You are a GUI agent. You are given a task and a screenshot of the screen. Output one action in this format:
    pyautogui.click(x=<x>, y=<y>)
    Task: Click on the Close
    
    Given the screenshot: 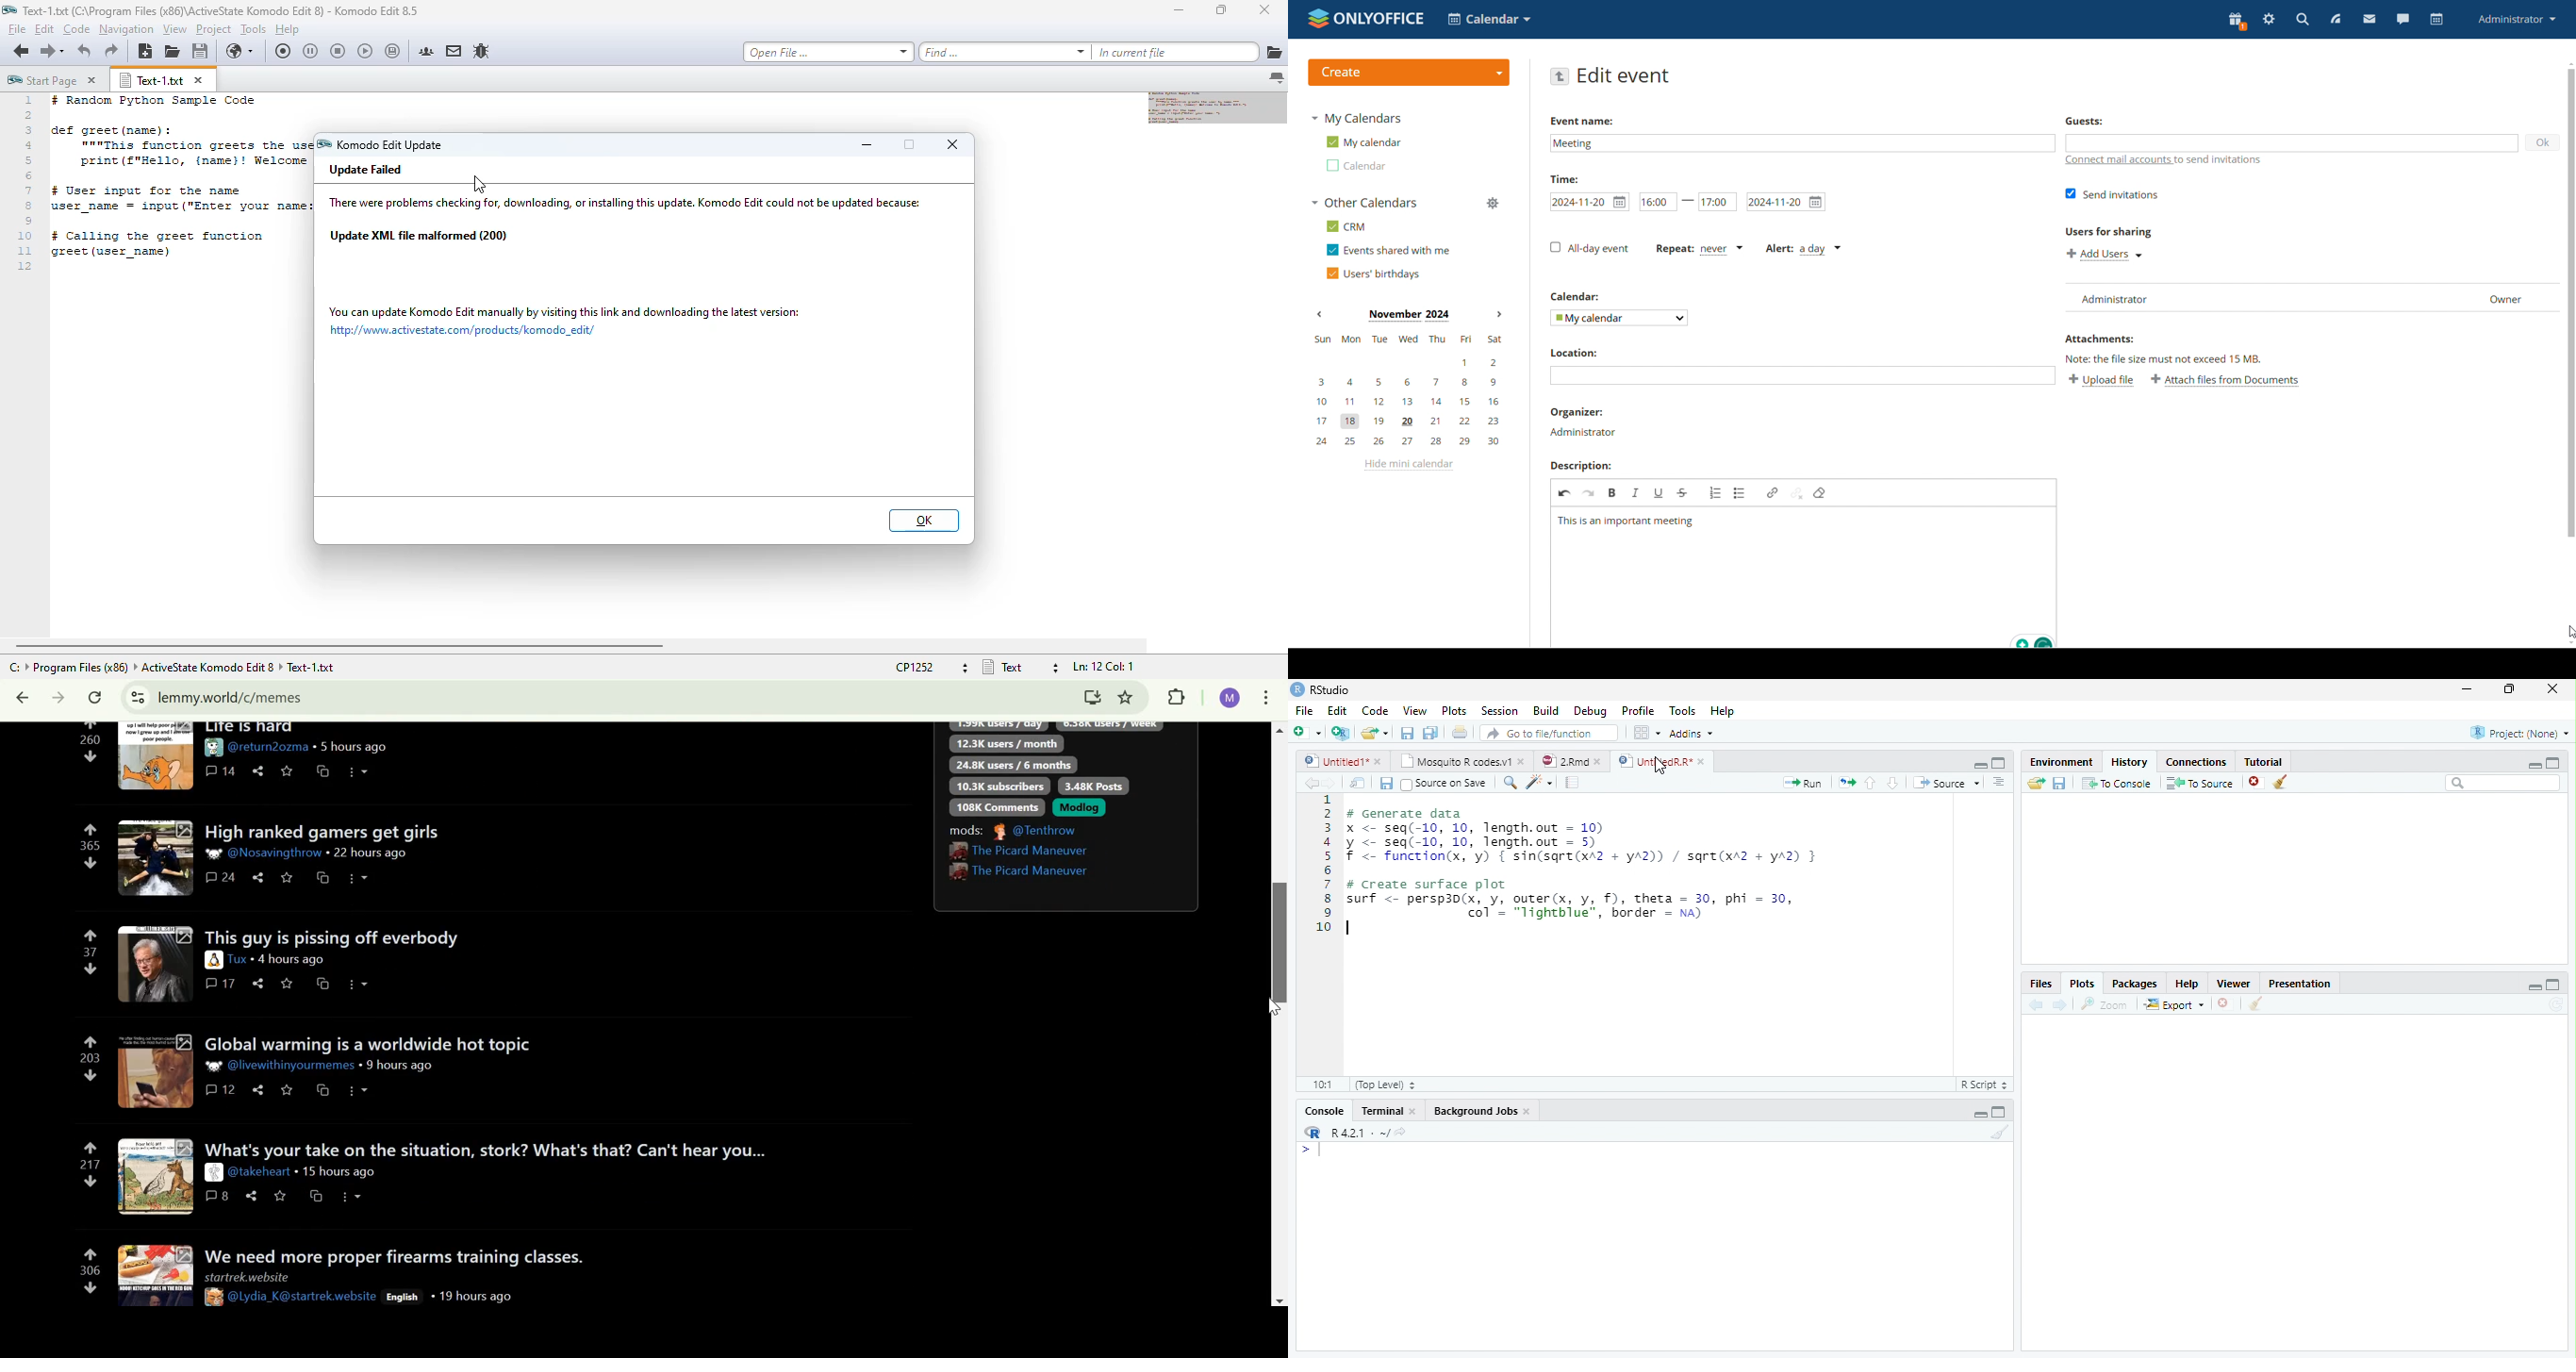 What is the action you would take?
    pyautogui.click(x=1413, y=1111)
    